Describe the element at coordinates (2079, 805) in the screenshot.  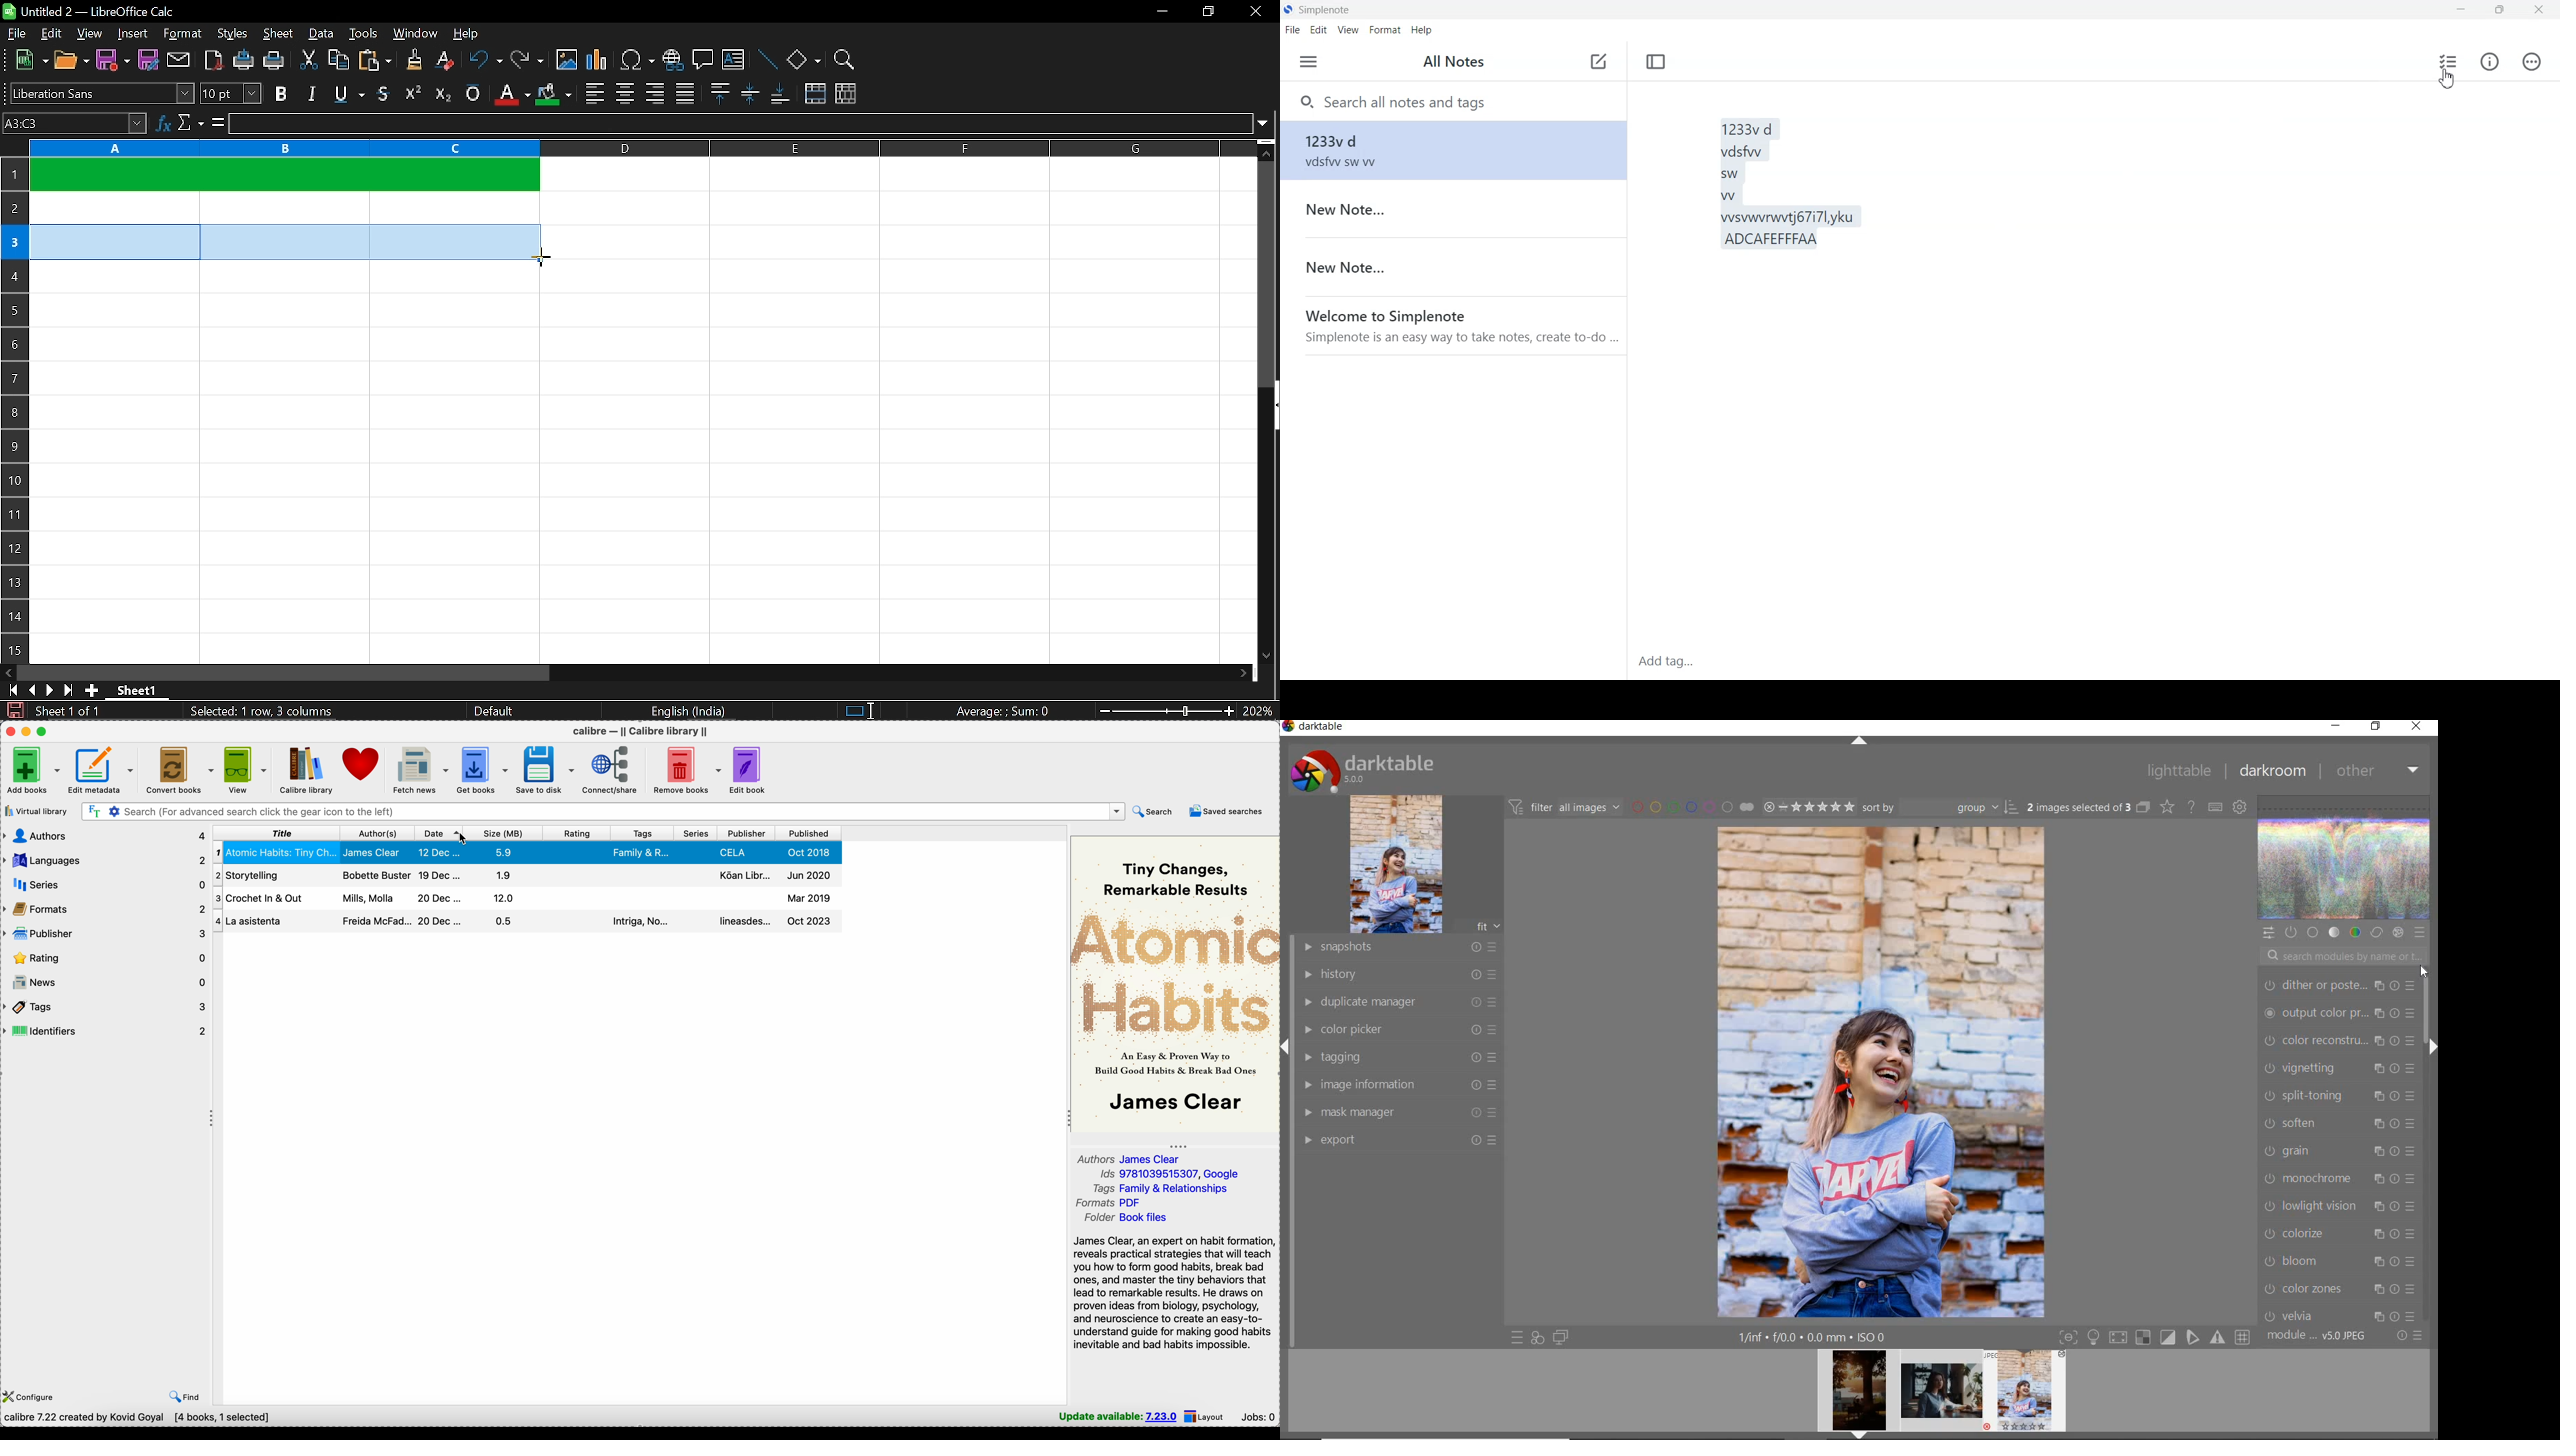
I see `SELECTED IMAGES` at that location.